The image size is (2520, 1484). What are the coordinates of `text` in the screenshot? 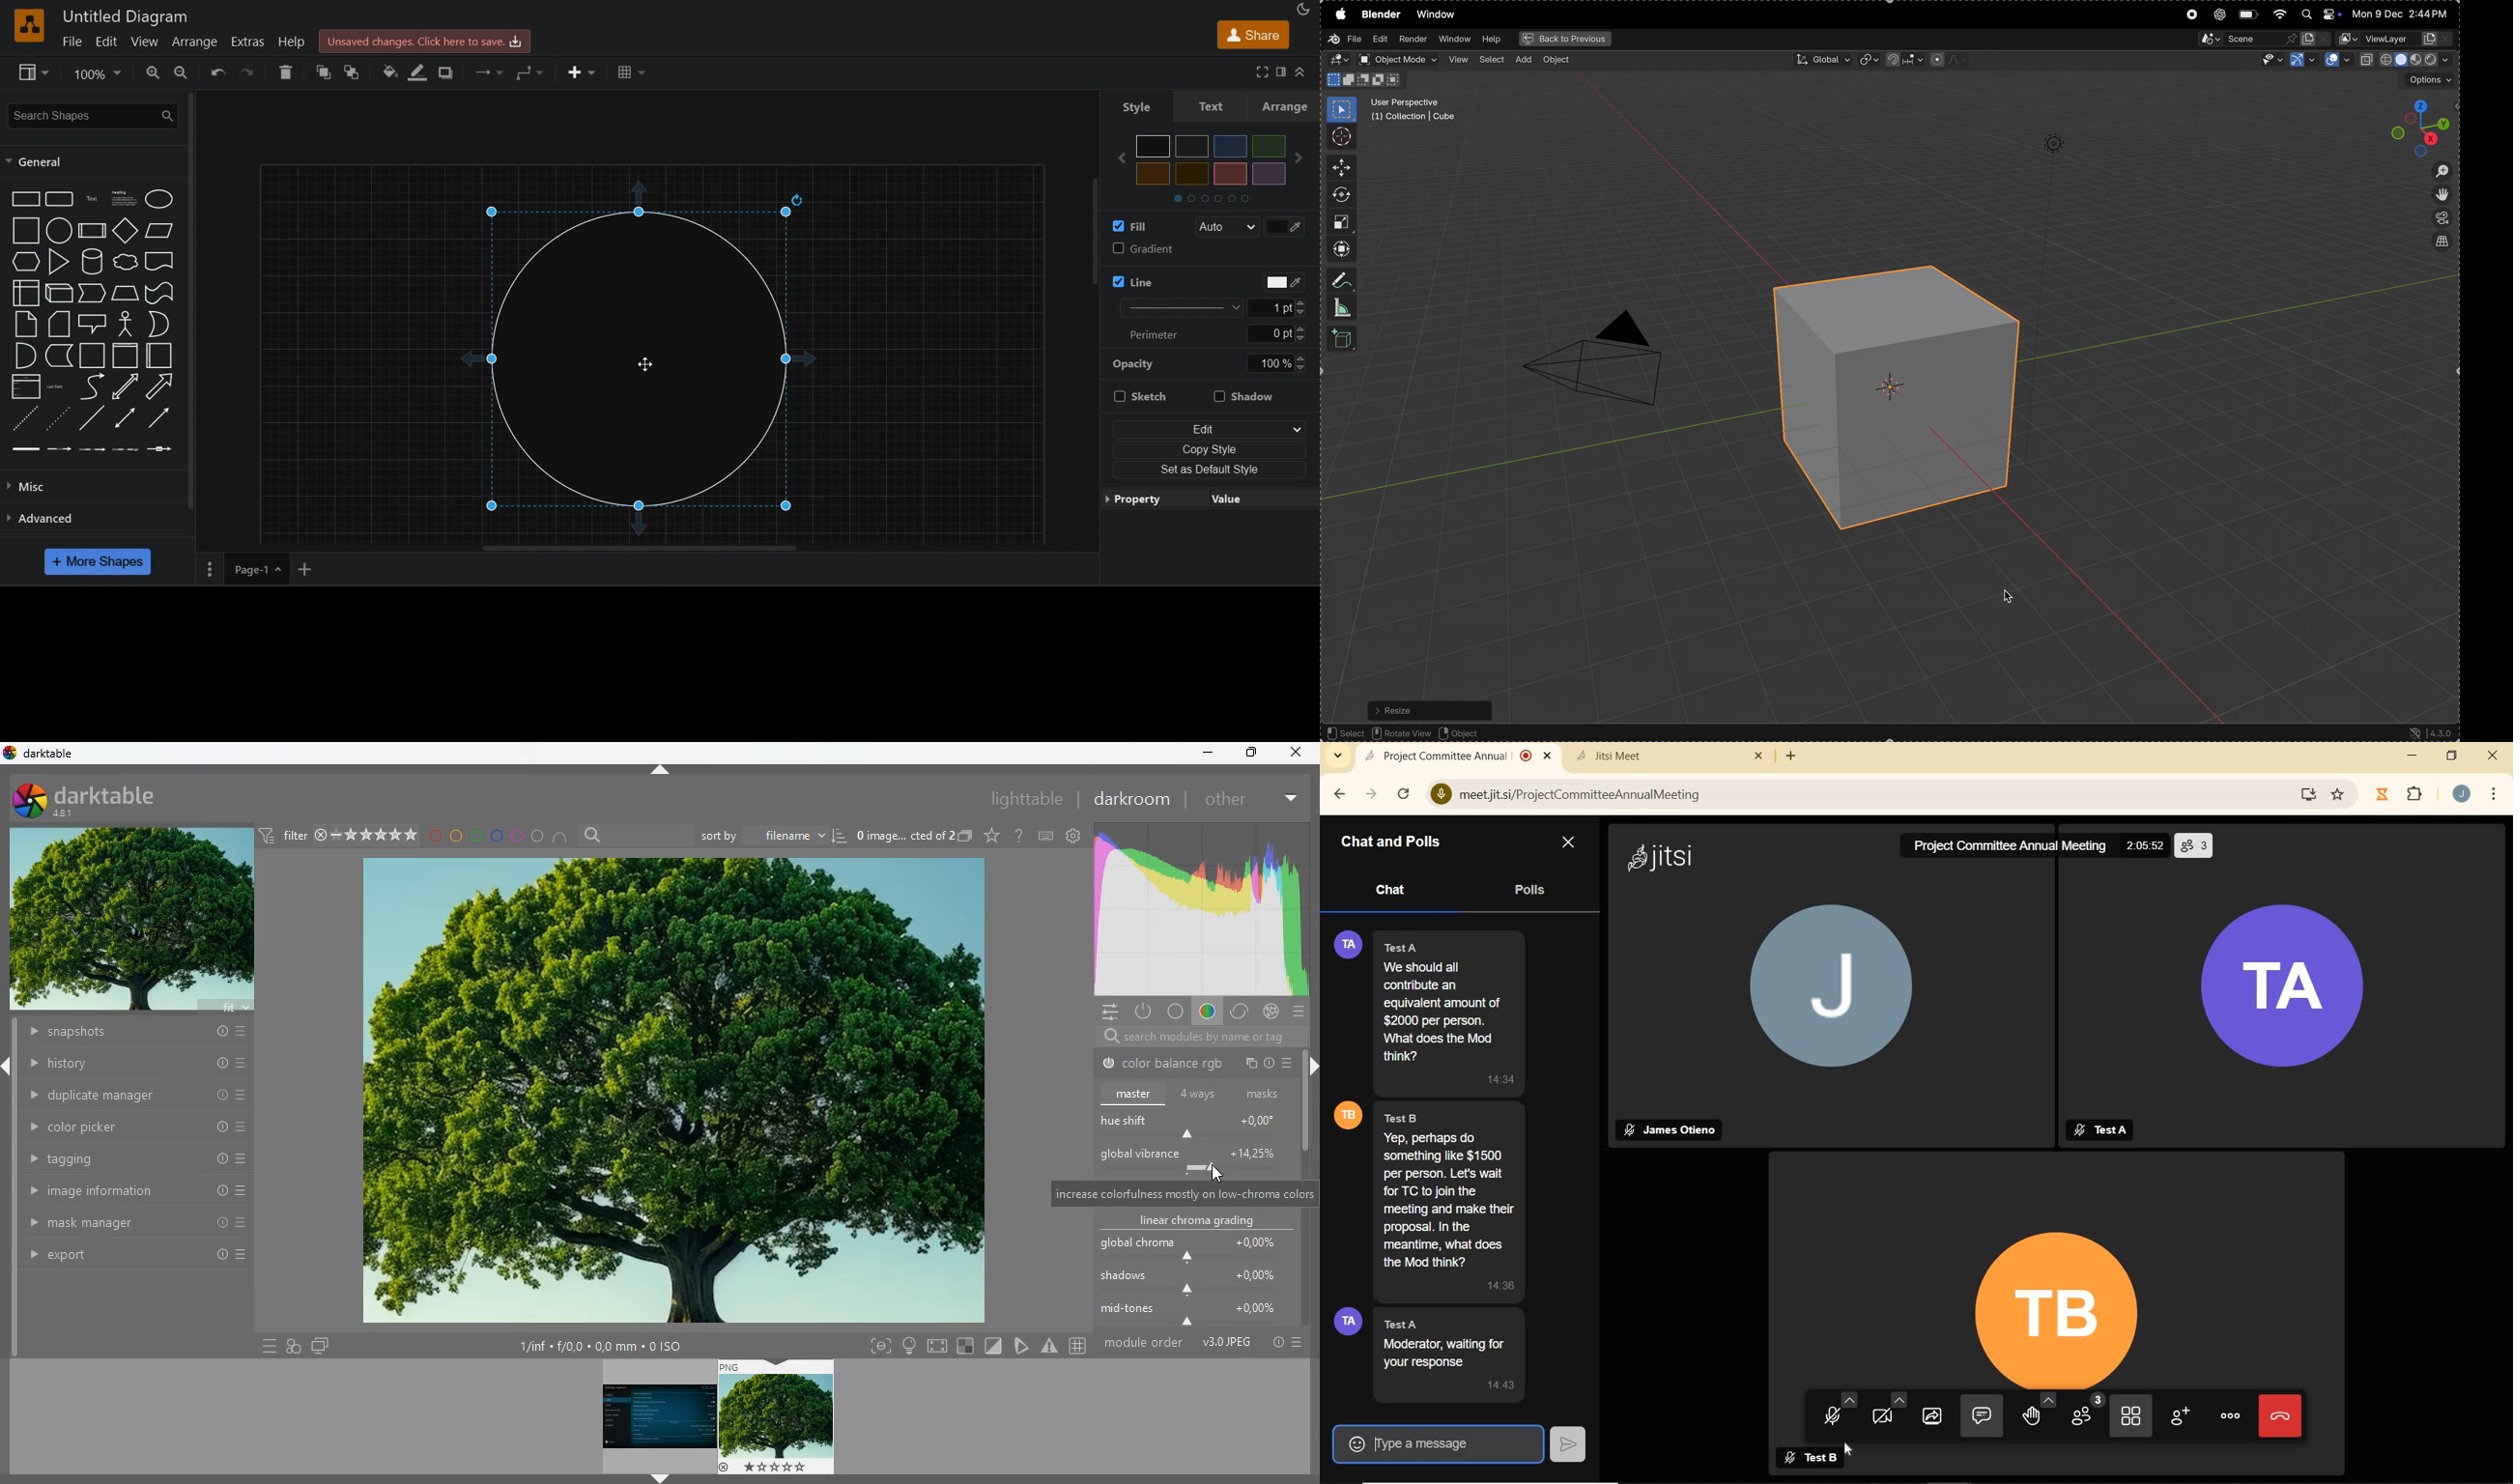 It's located at (91, 200).